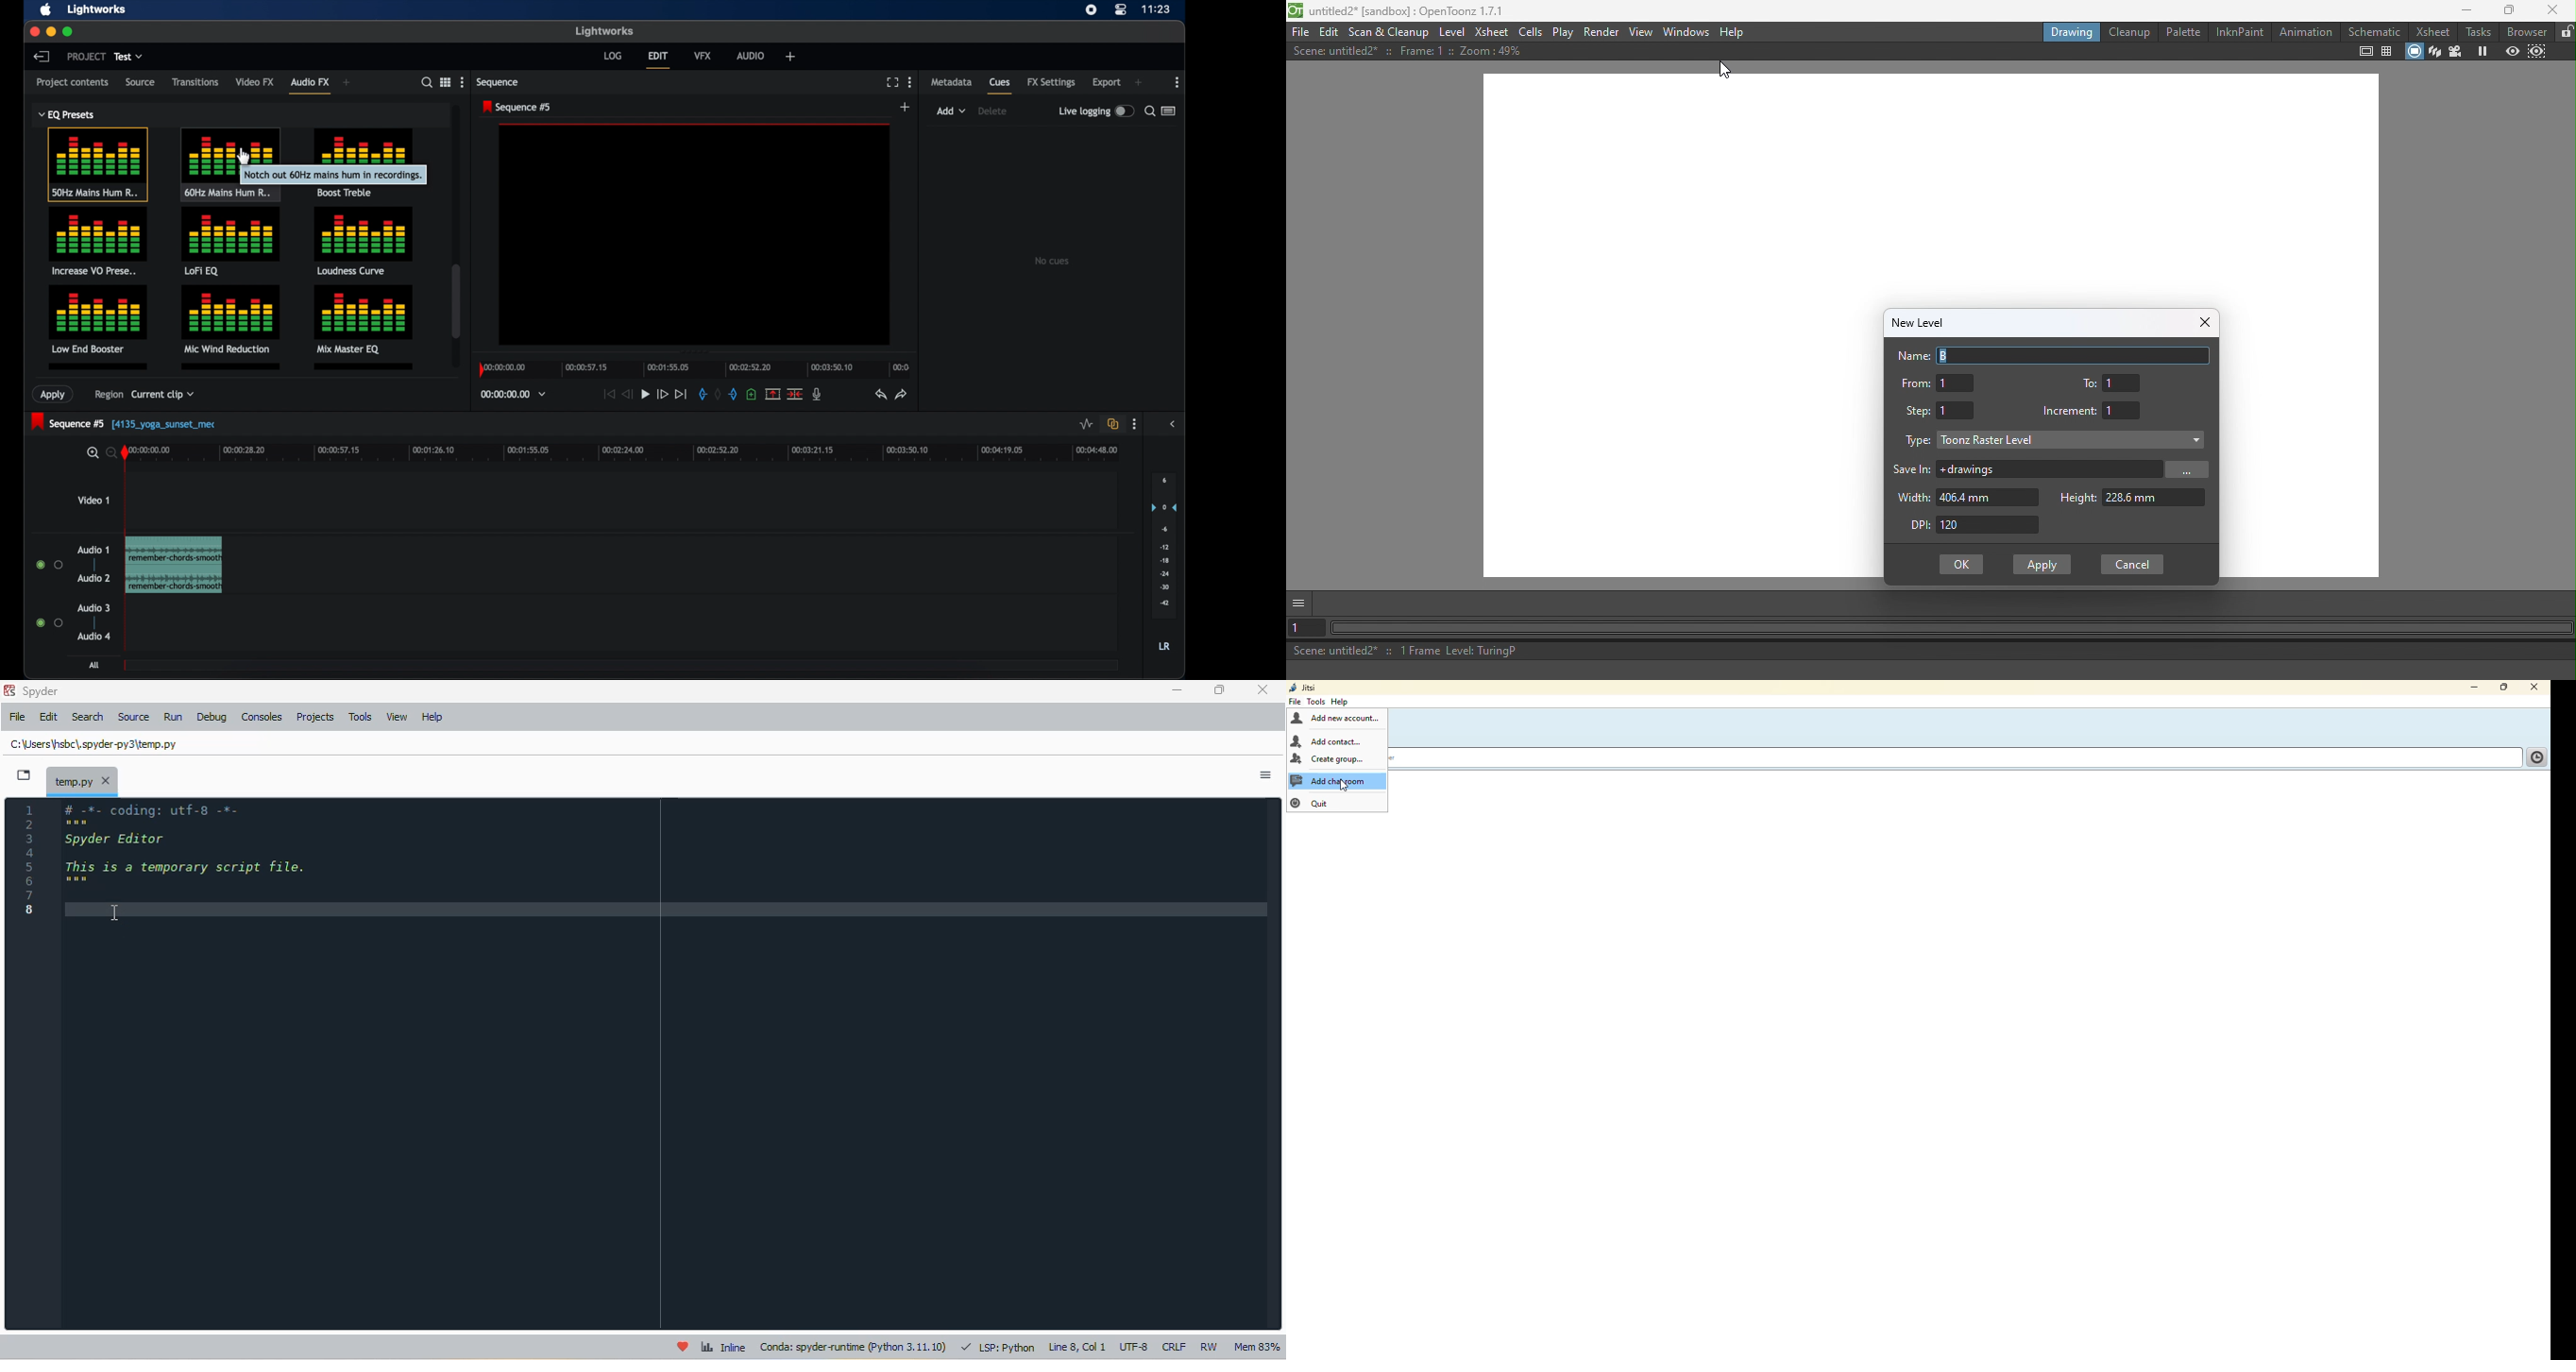 This screenshot has height=1372, width=2576. Describe the element at coordinates (1078, 1347) in the screenshot. I see `line 8, col 1` at that location.